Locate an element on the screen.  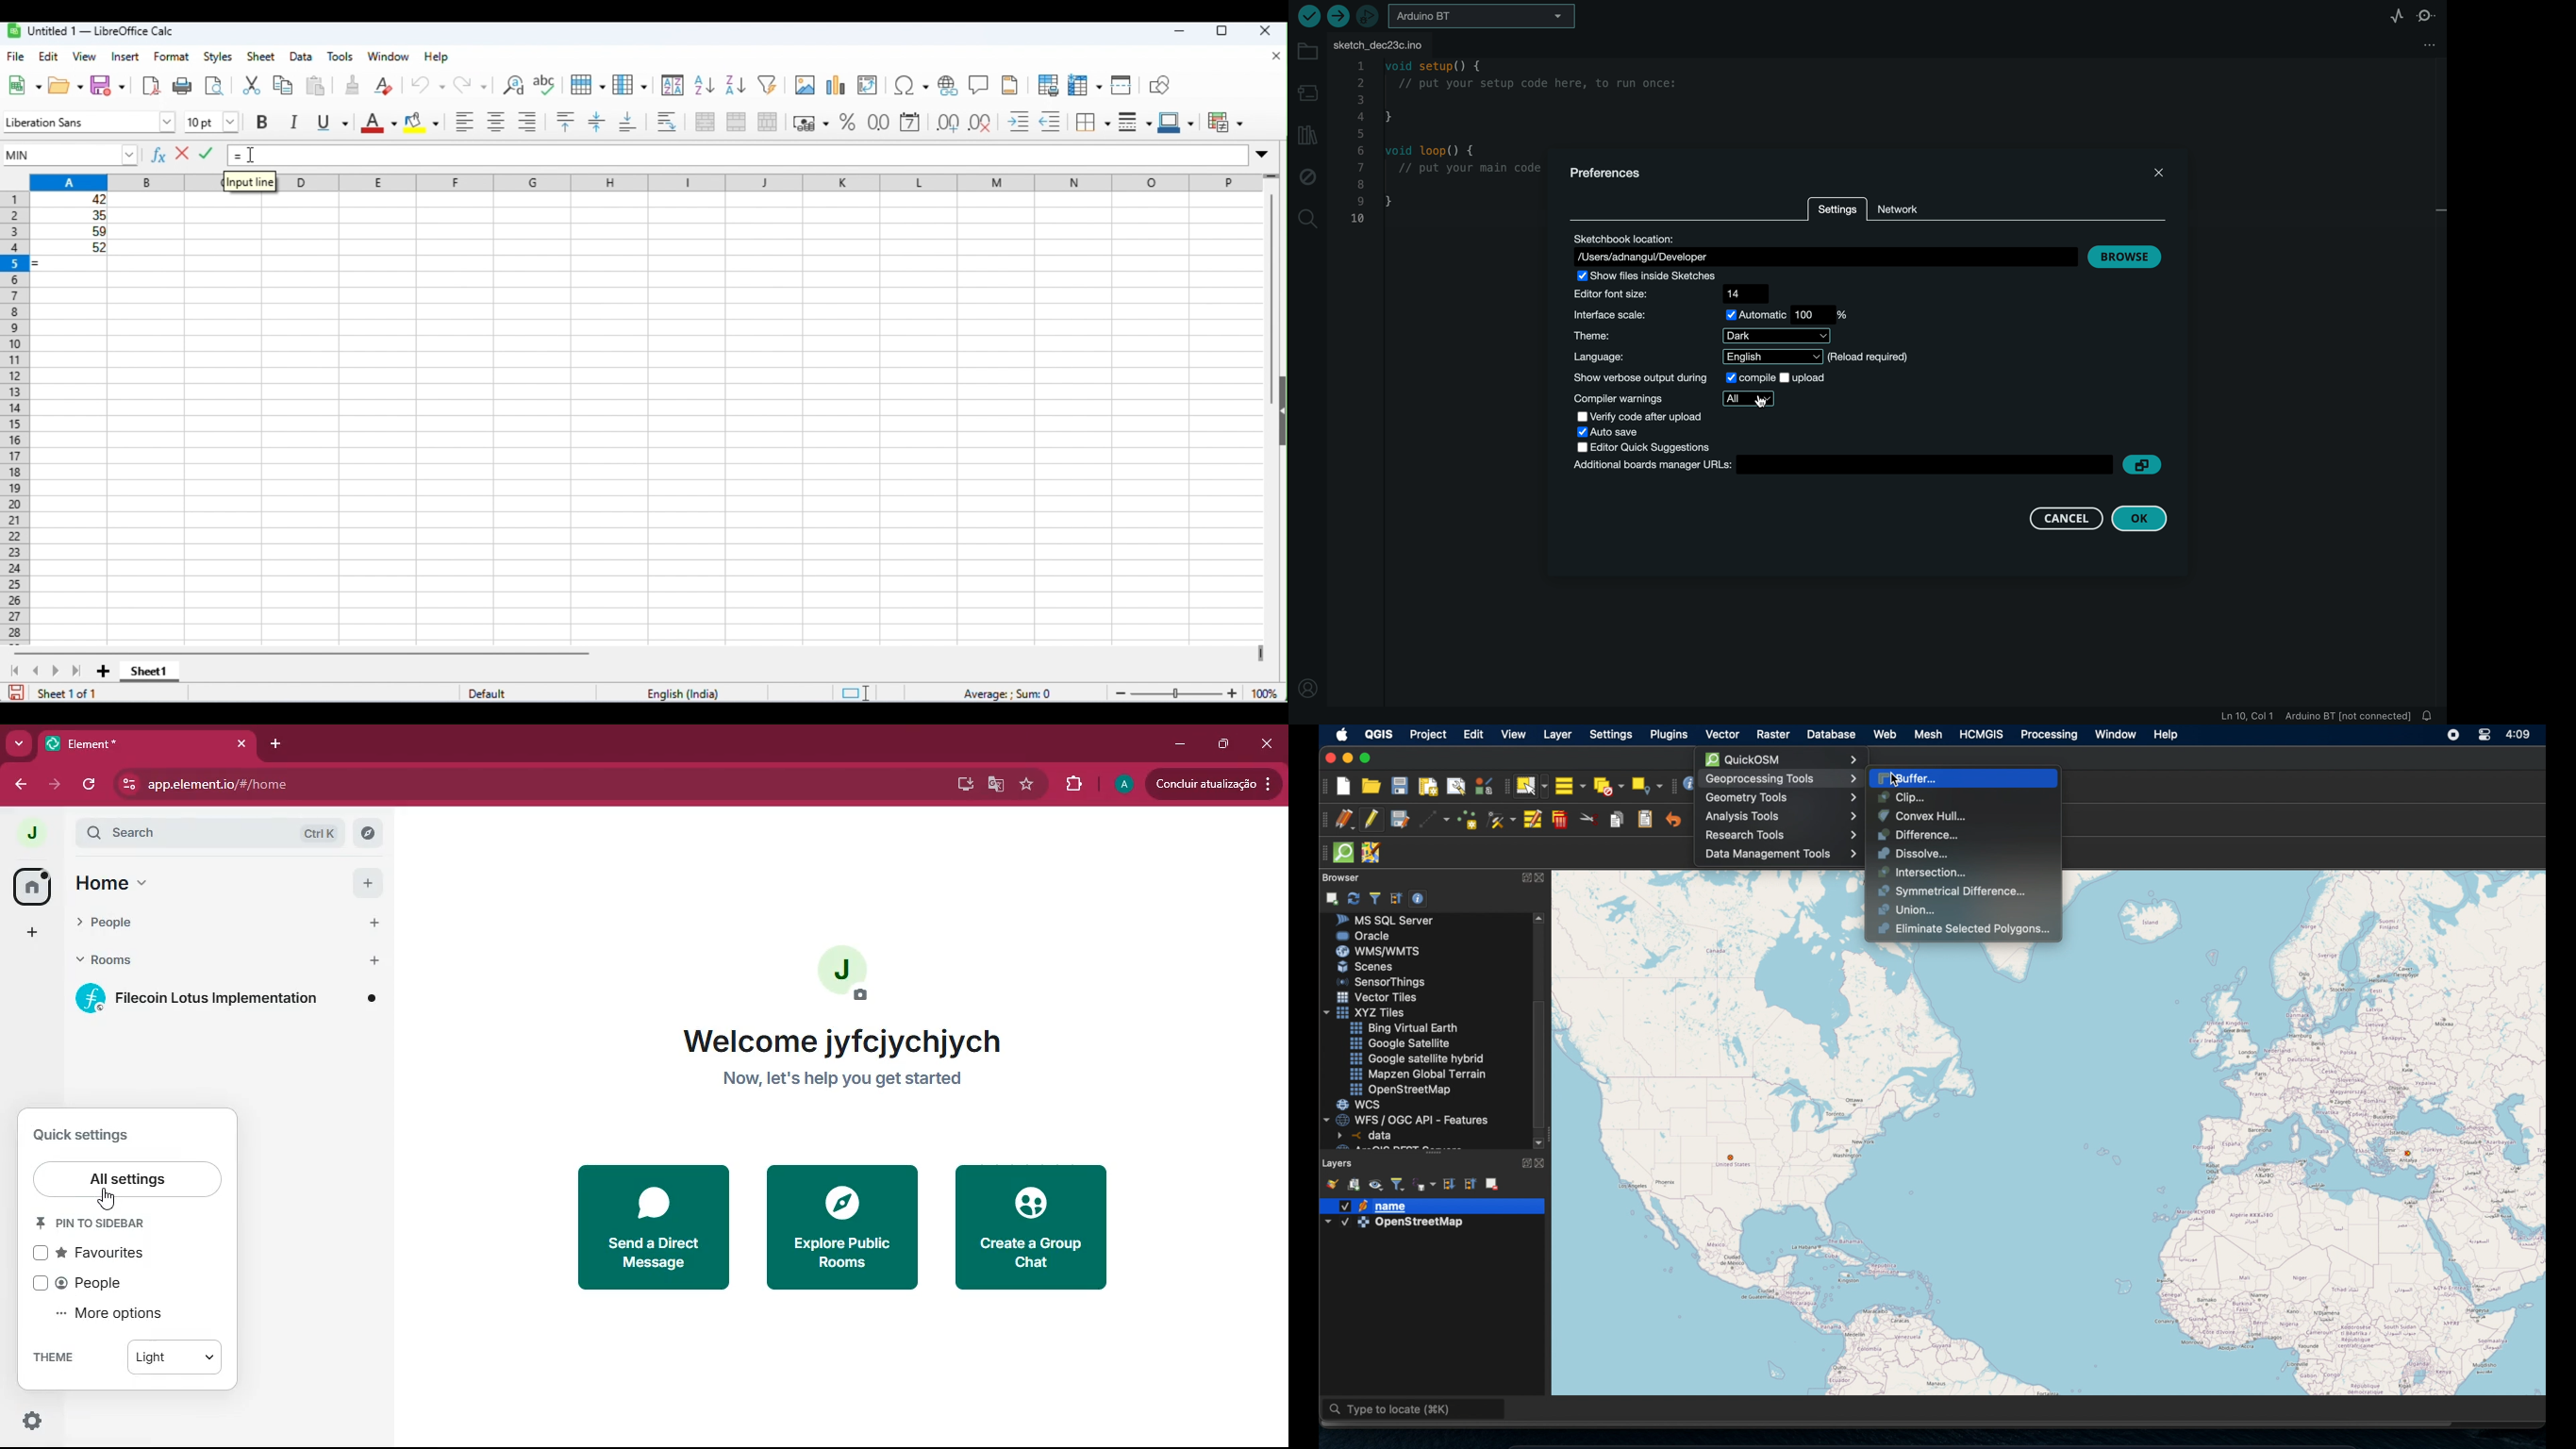
file is located at coordinates (17, 56).